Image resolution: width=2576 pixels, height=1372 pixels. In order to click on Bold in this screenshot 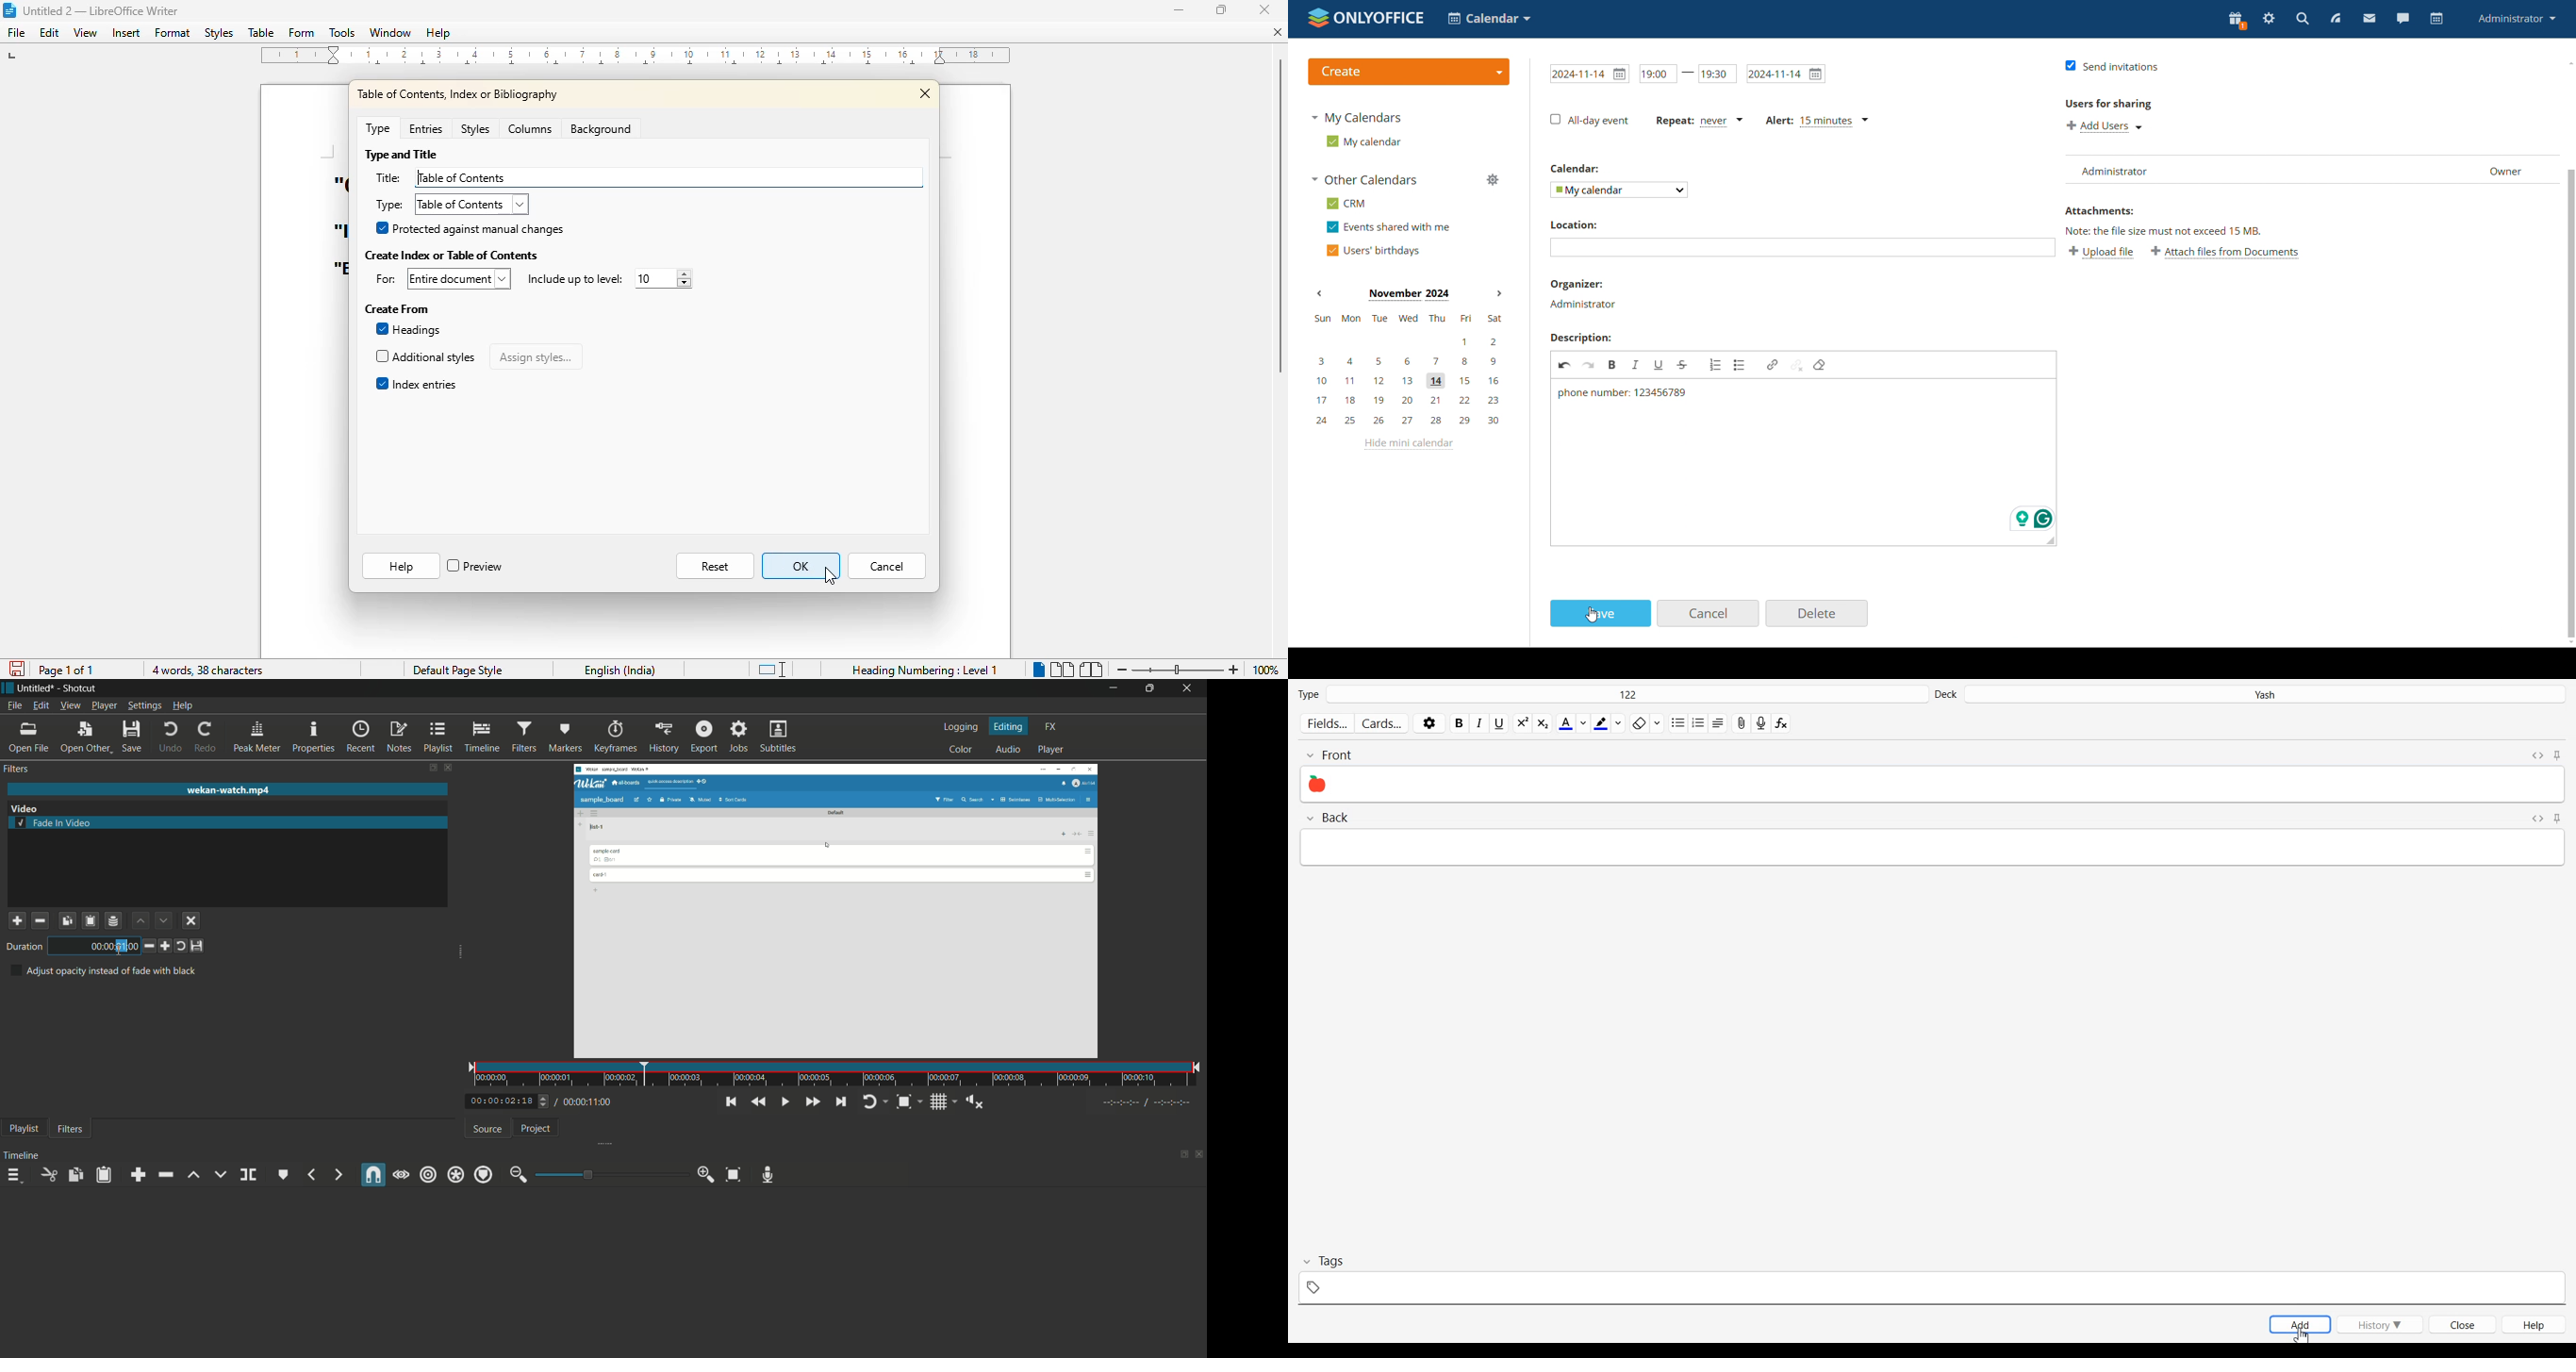, I will do `click(1459, 723)`.